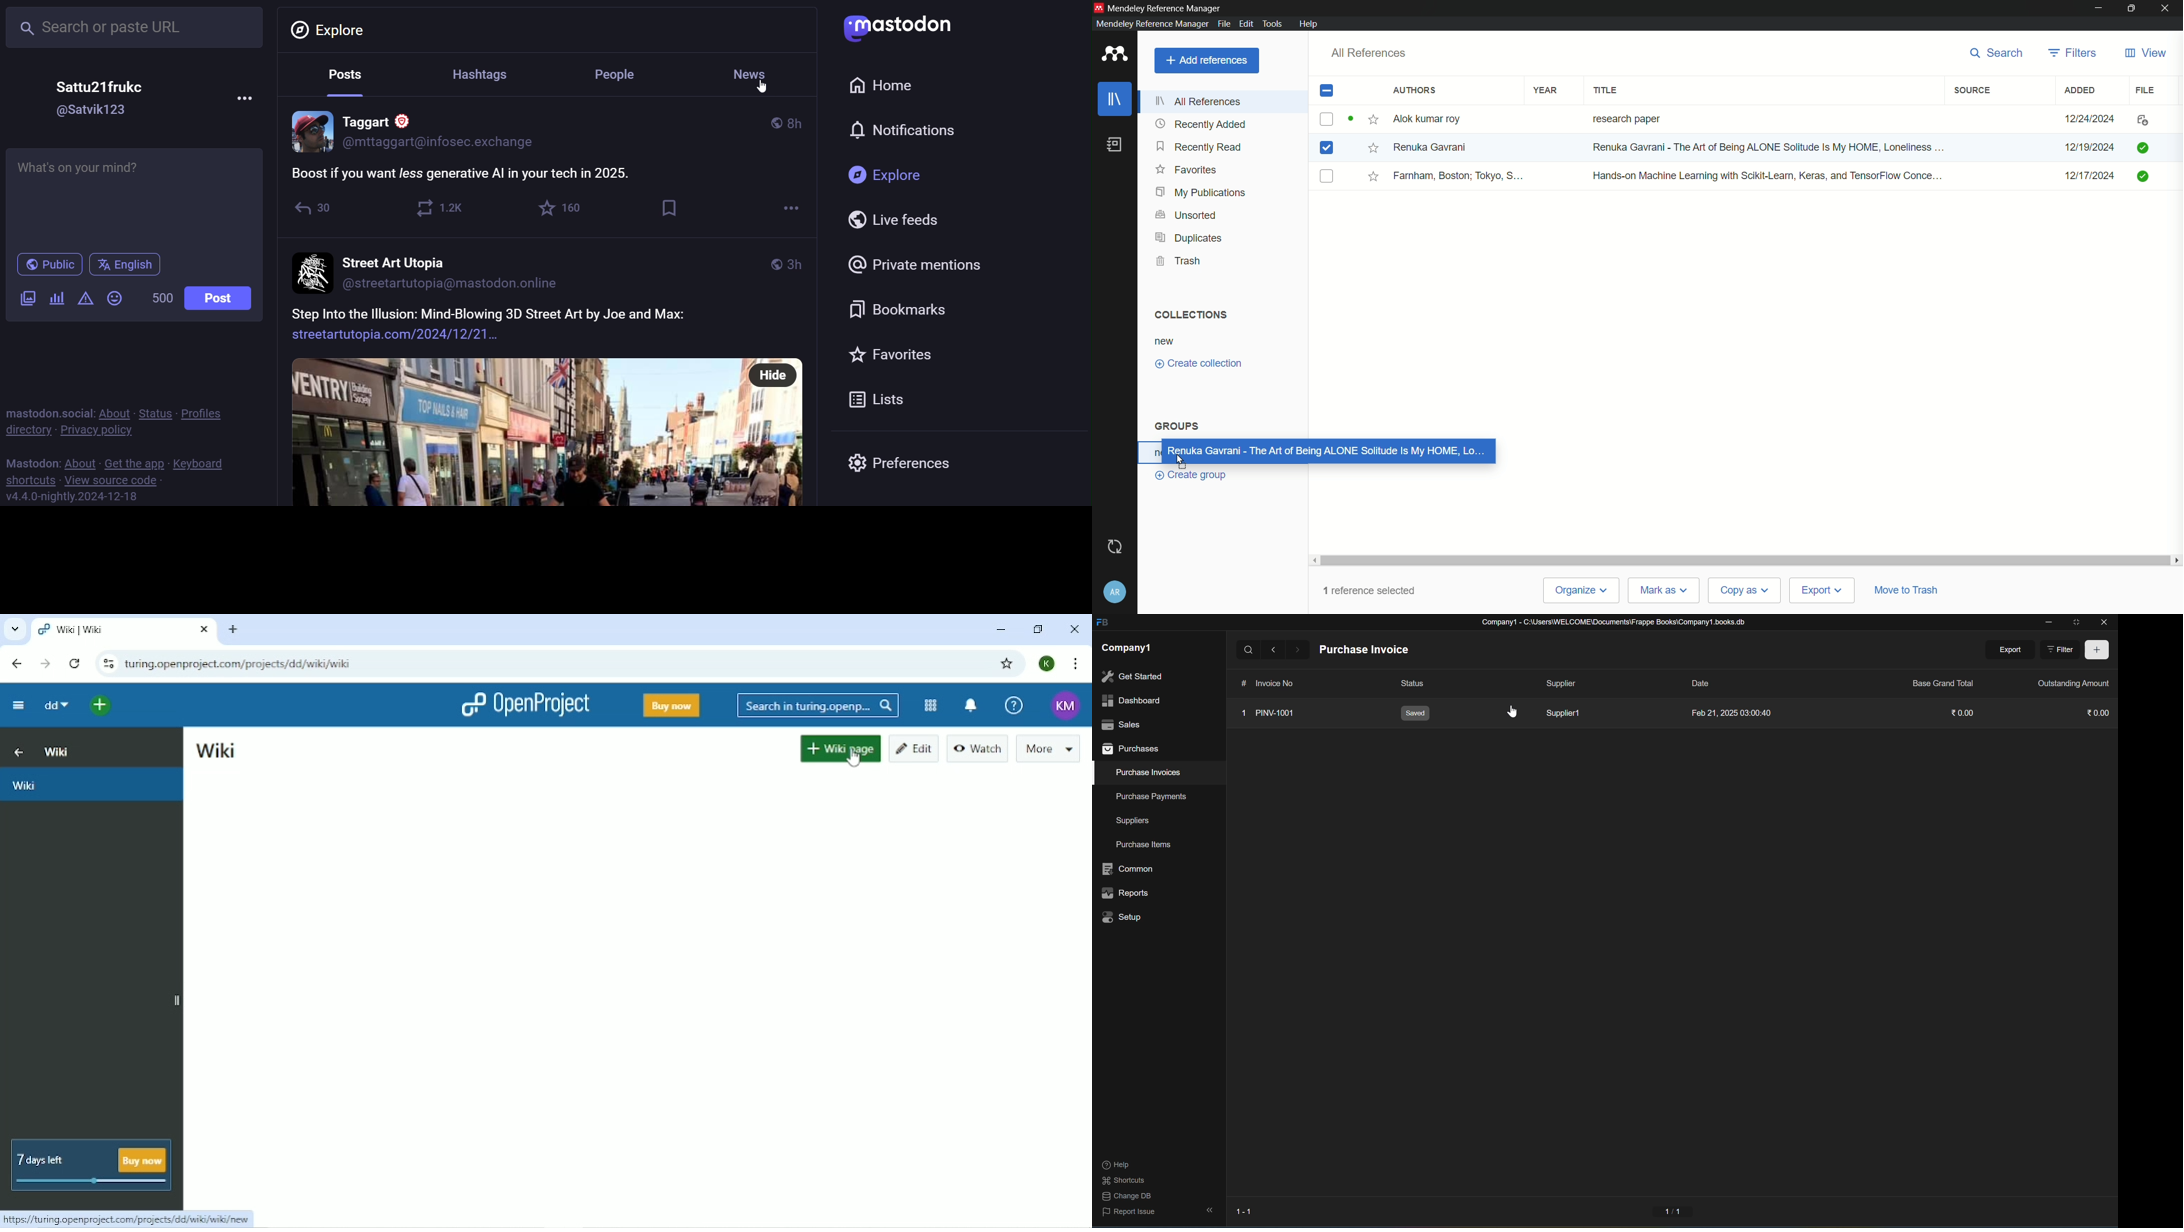 The height and width of the screenshot is (1232, 2184). I want to click on purchase payments, so click(1145, 796).